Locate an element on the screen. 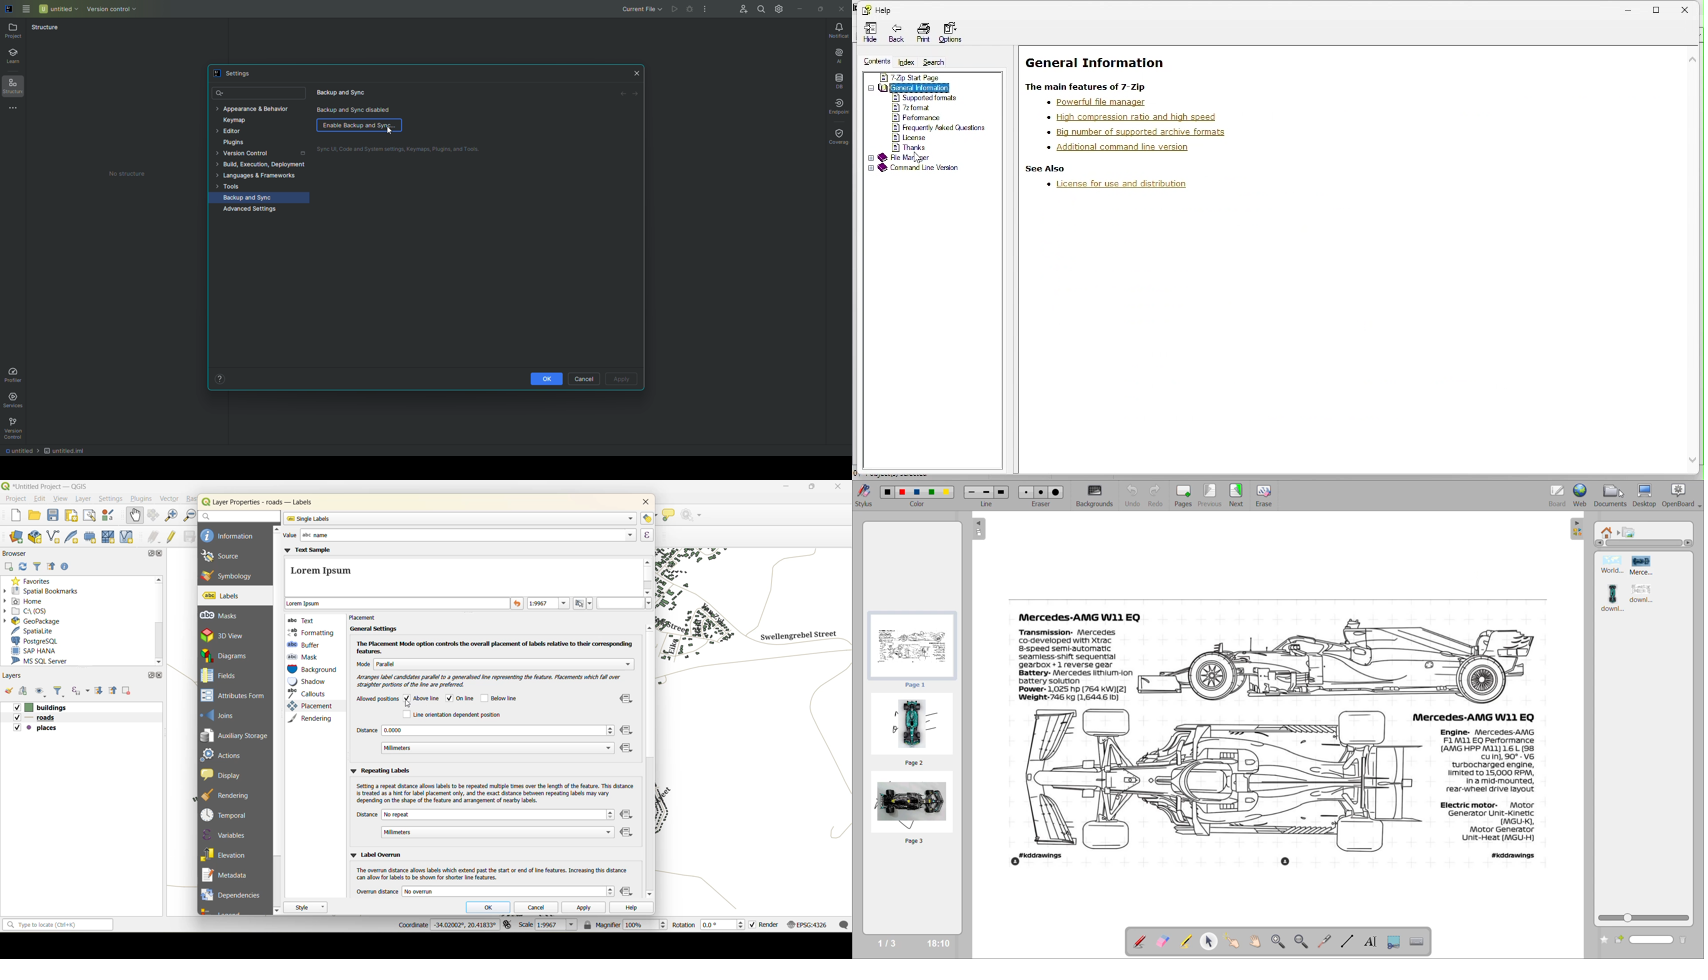  Structure is located at coordinates (45, 27).